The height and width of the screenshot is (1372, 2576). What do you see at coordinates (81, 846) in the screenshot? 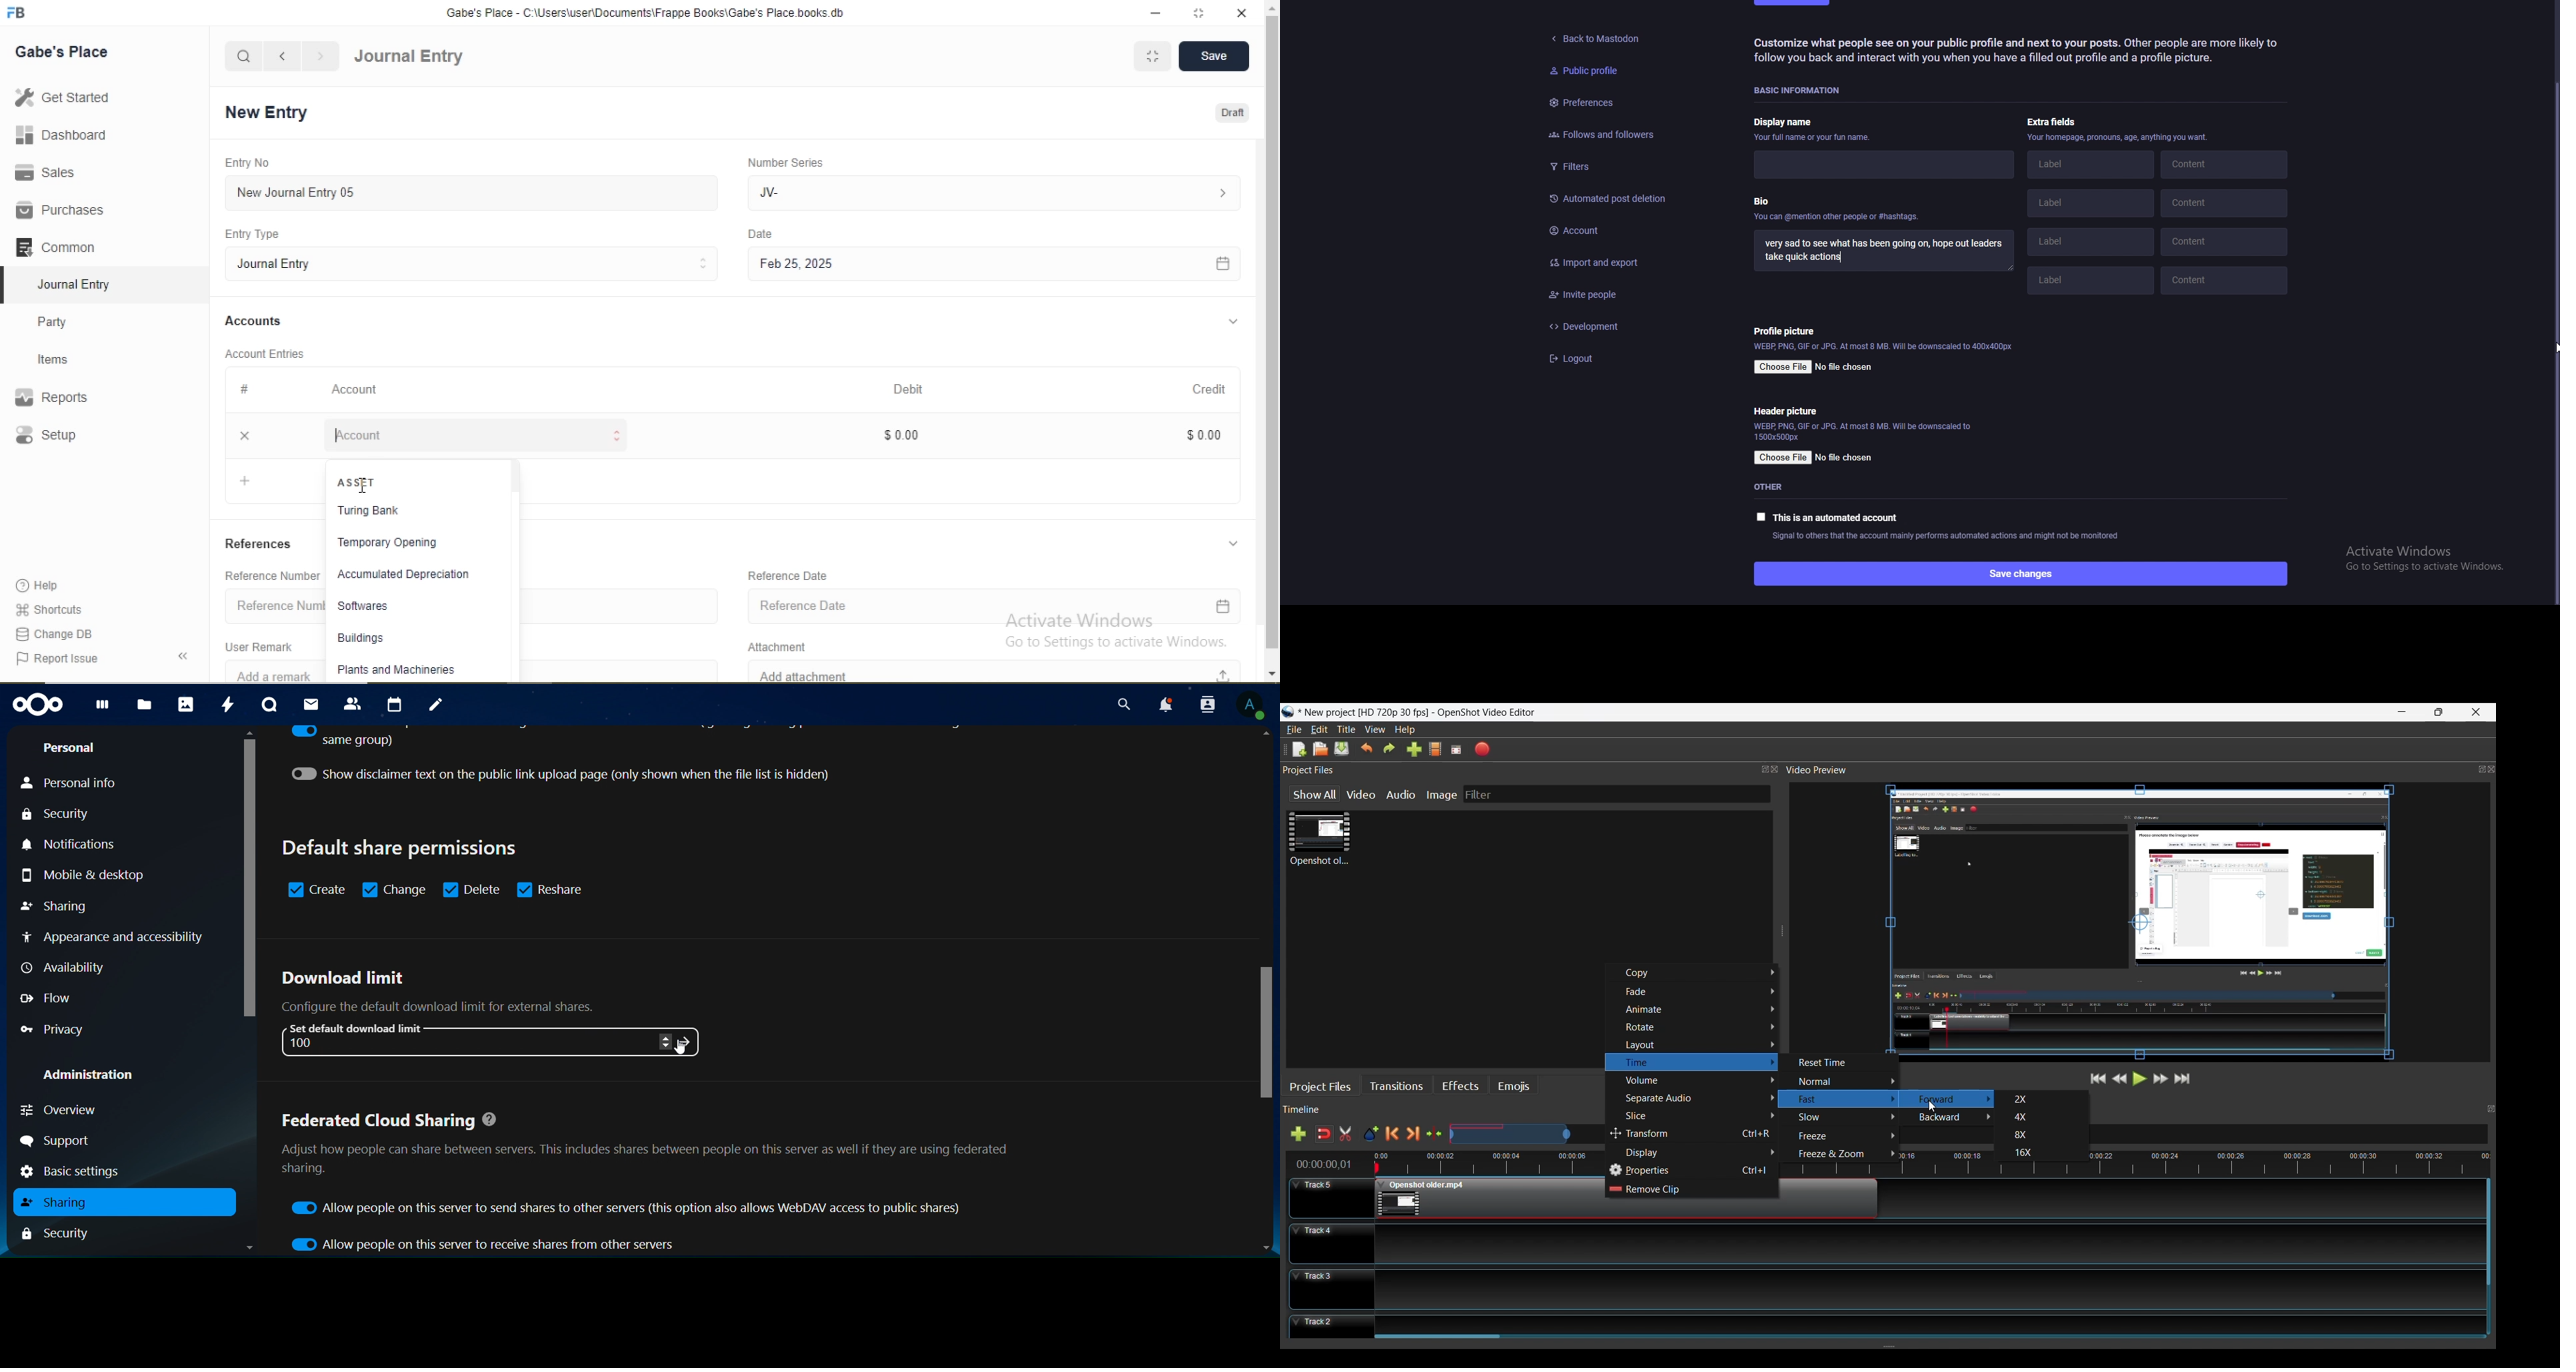
I see `notifications` at bounding box center [81, 846].